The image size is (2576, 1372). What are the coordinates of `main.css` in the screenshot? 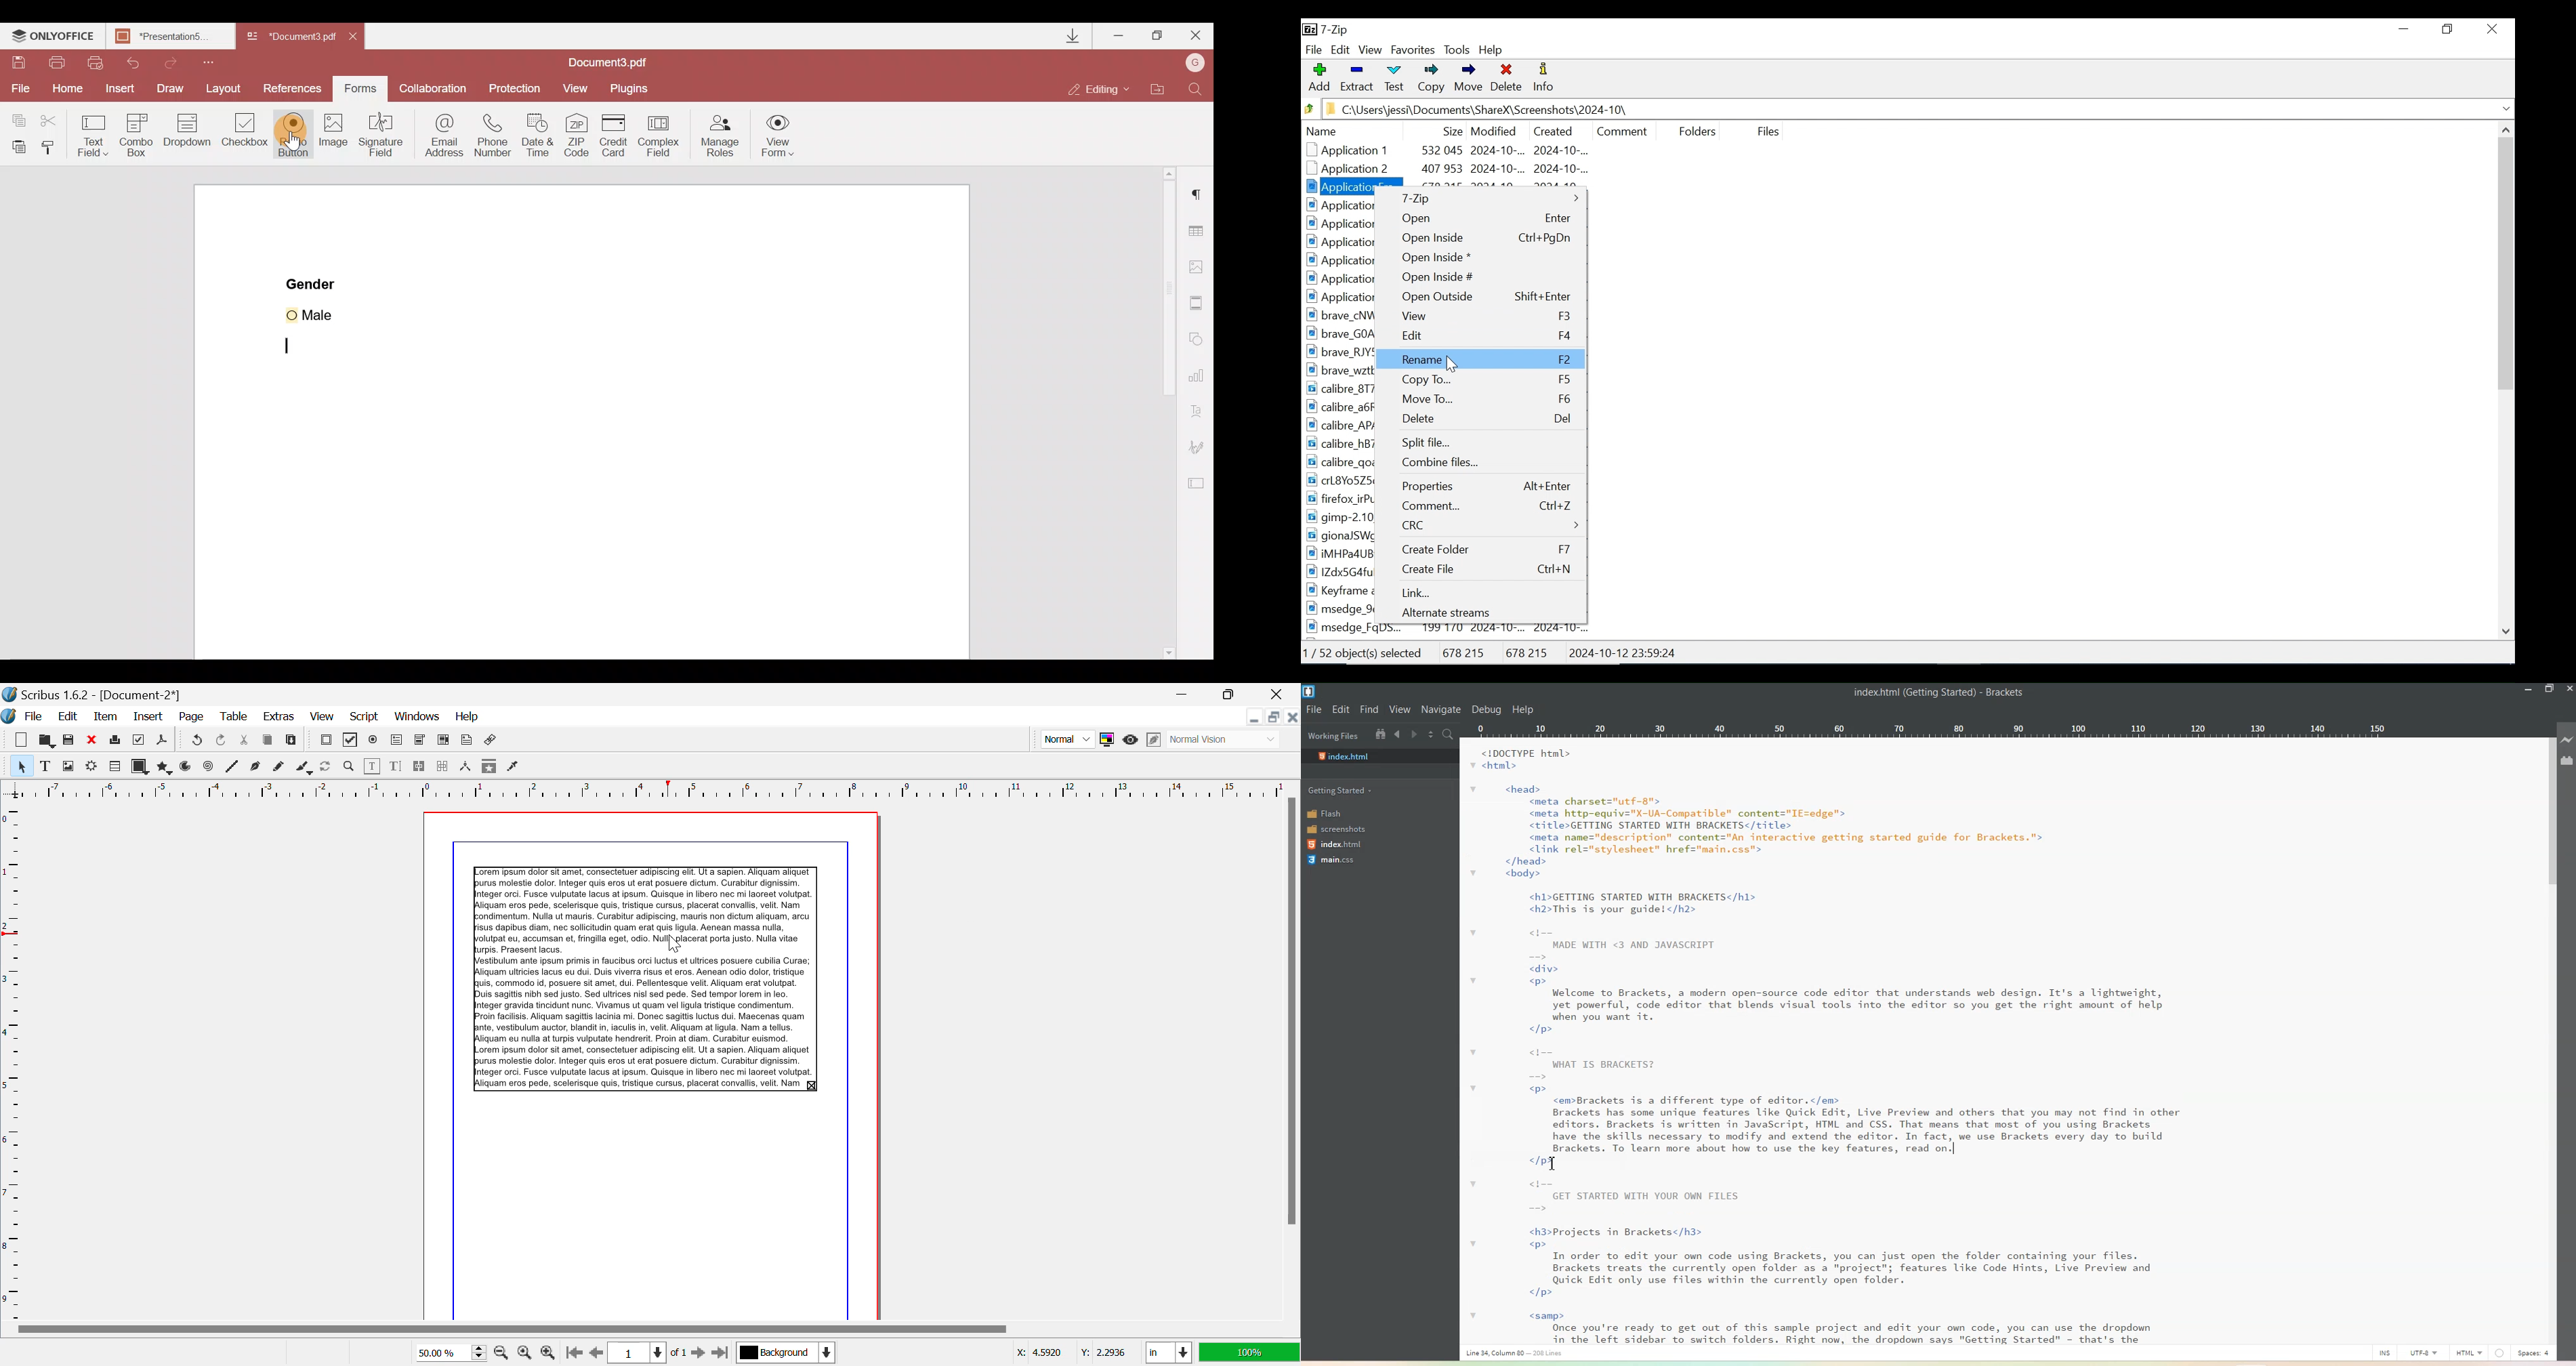 It's located at (1331, 860).